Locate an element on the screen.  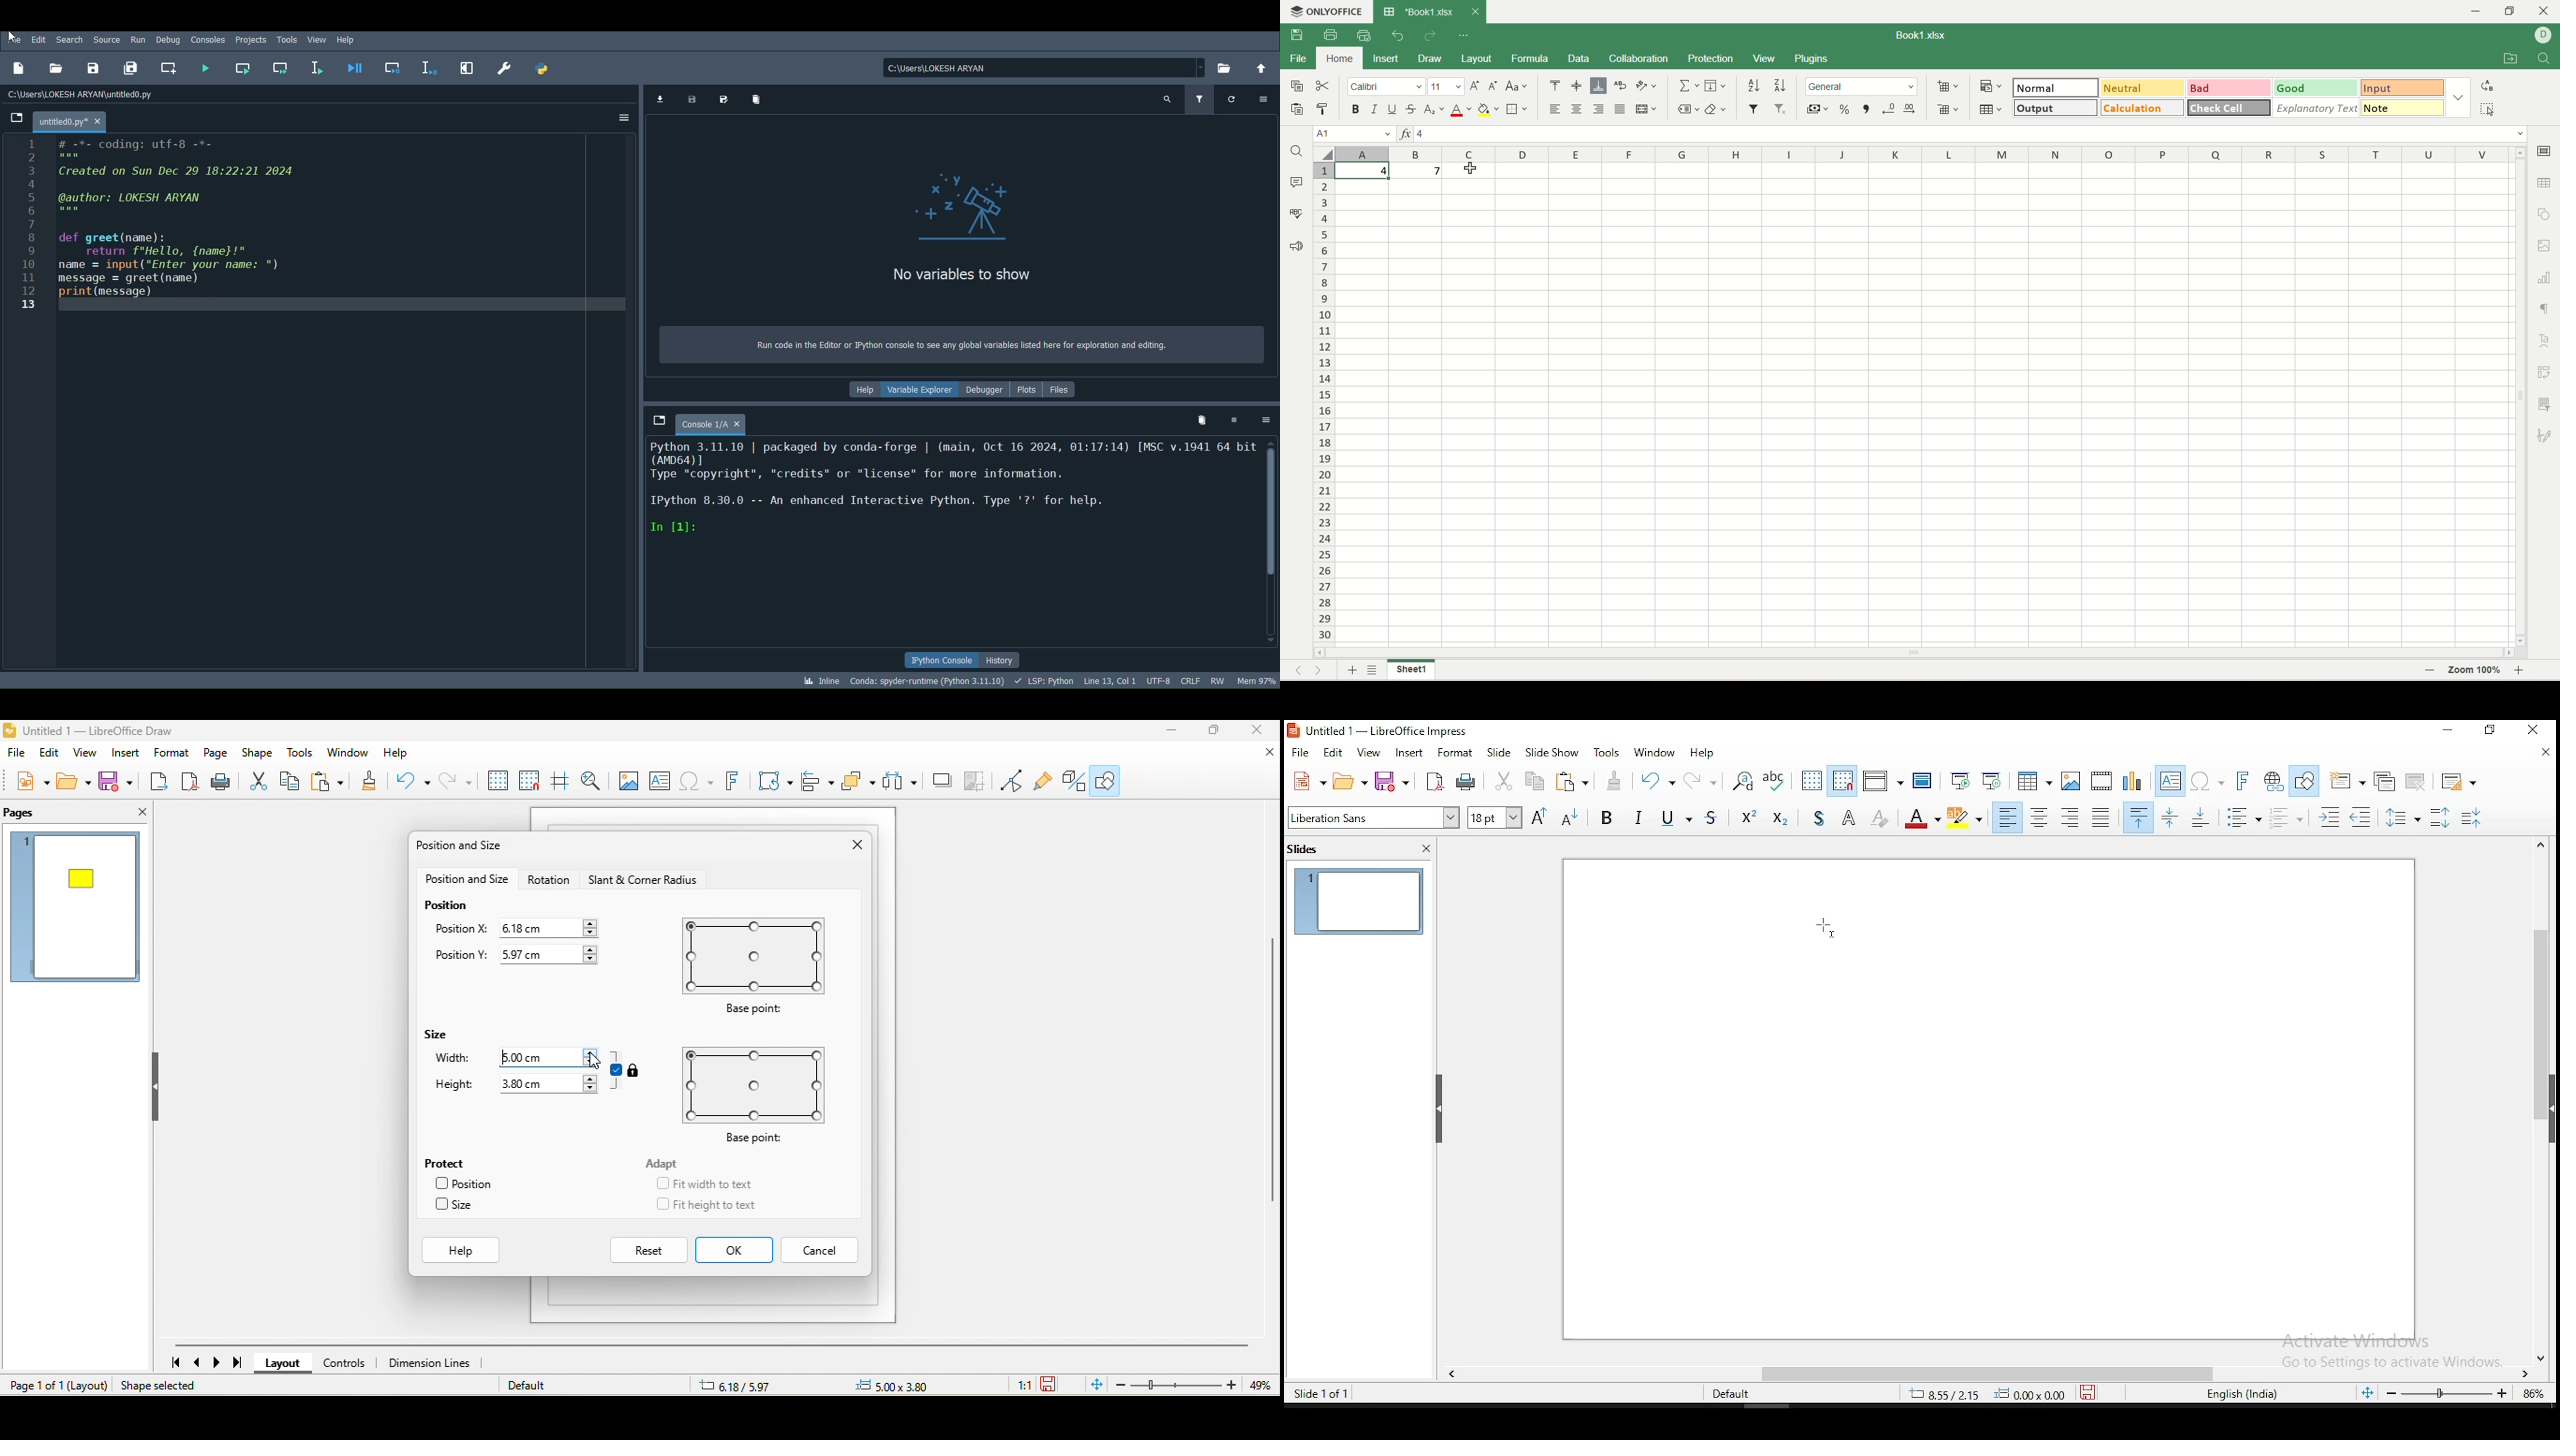
fit page to current window is located at coordinates (1094, 1385).